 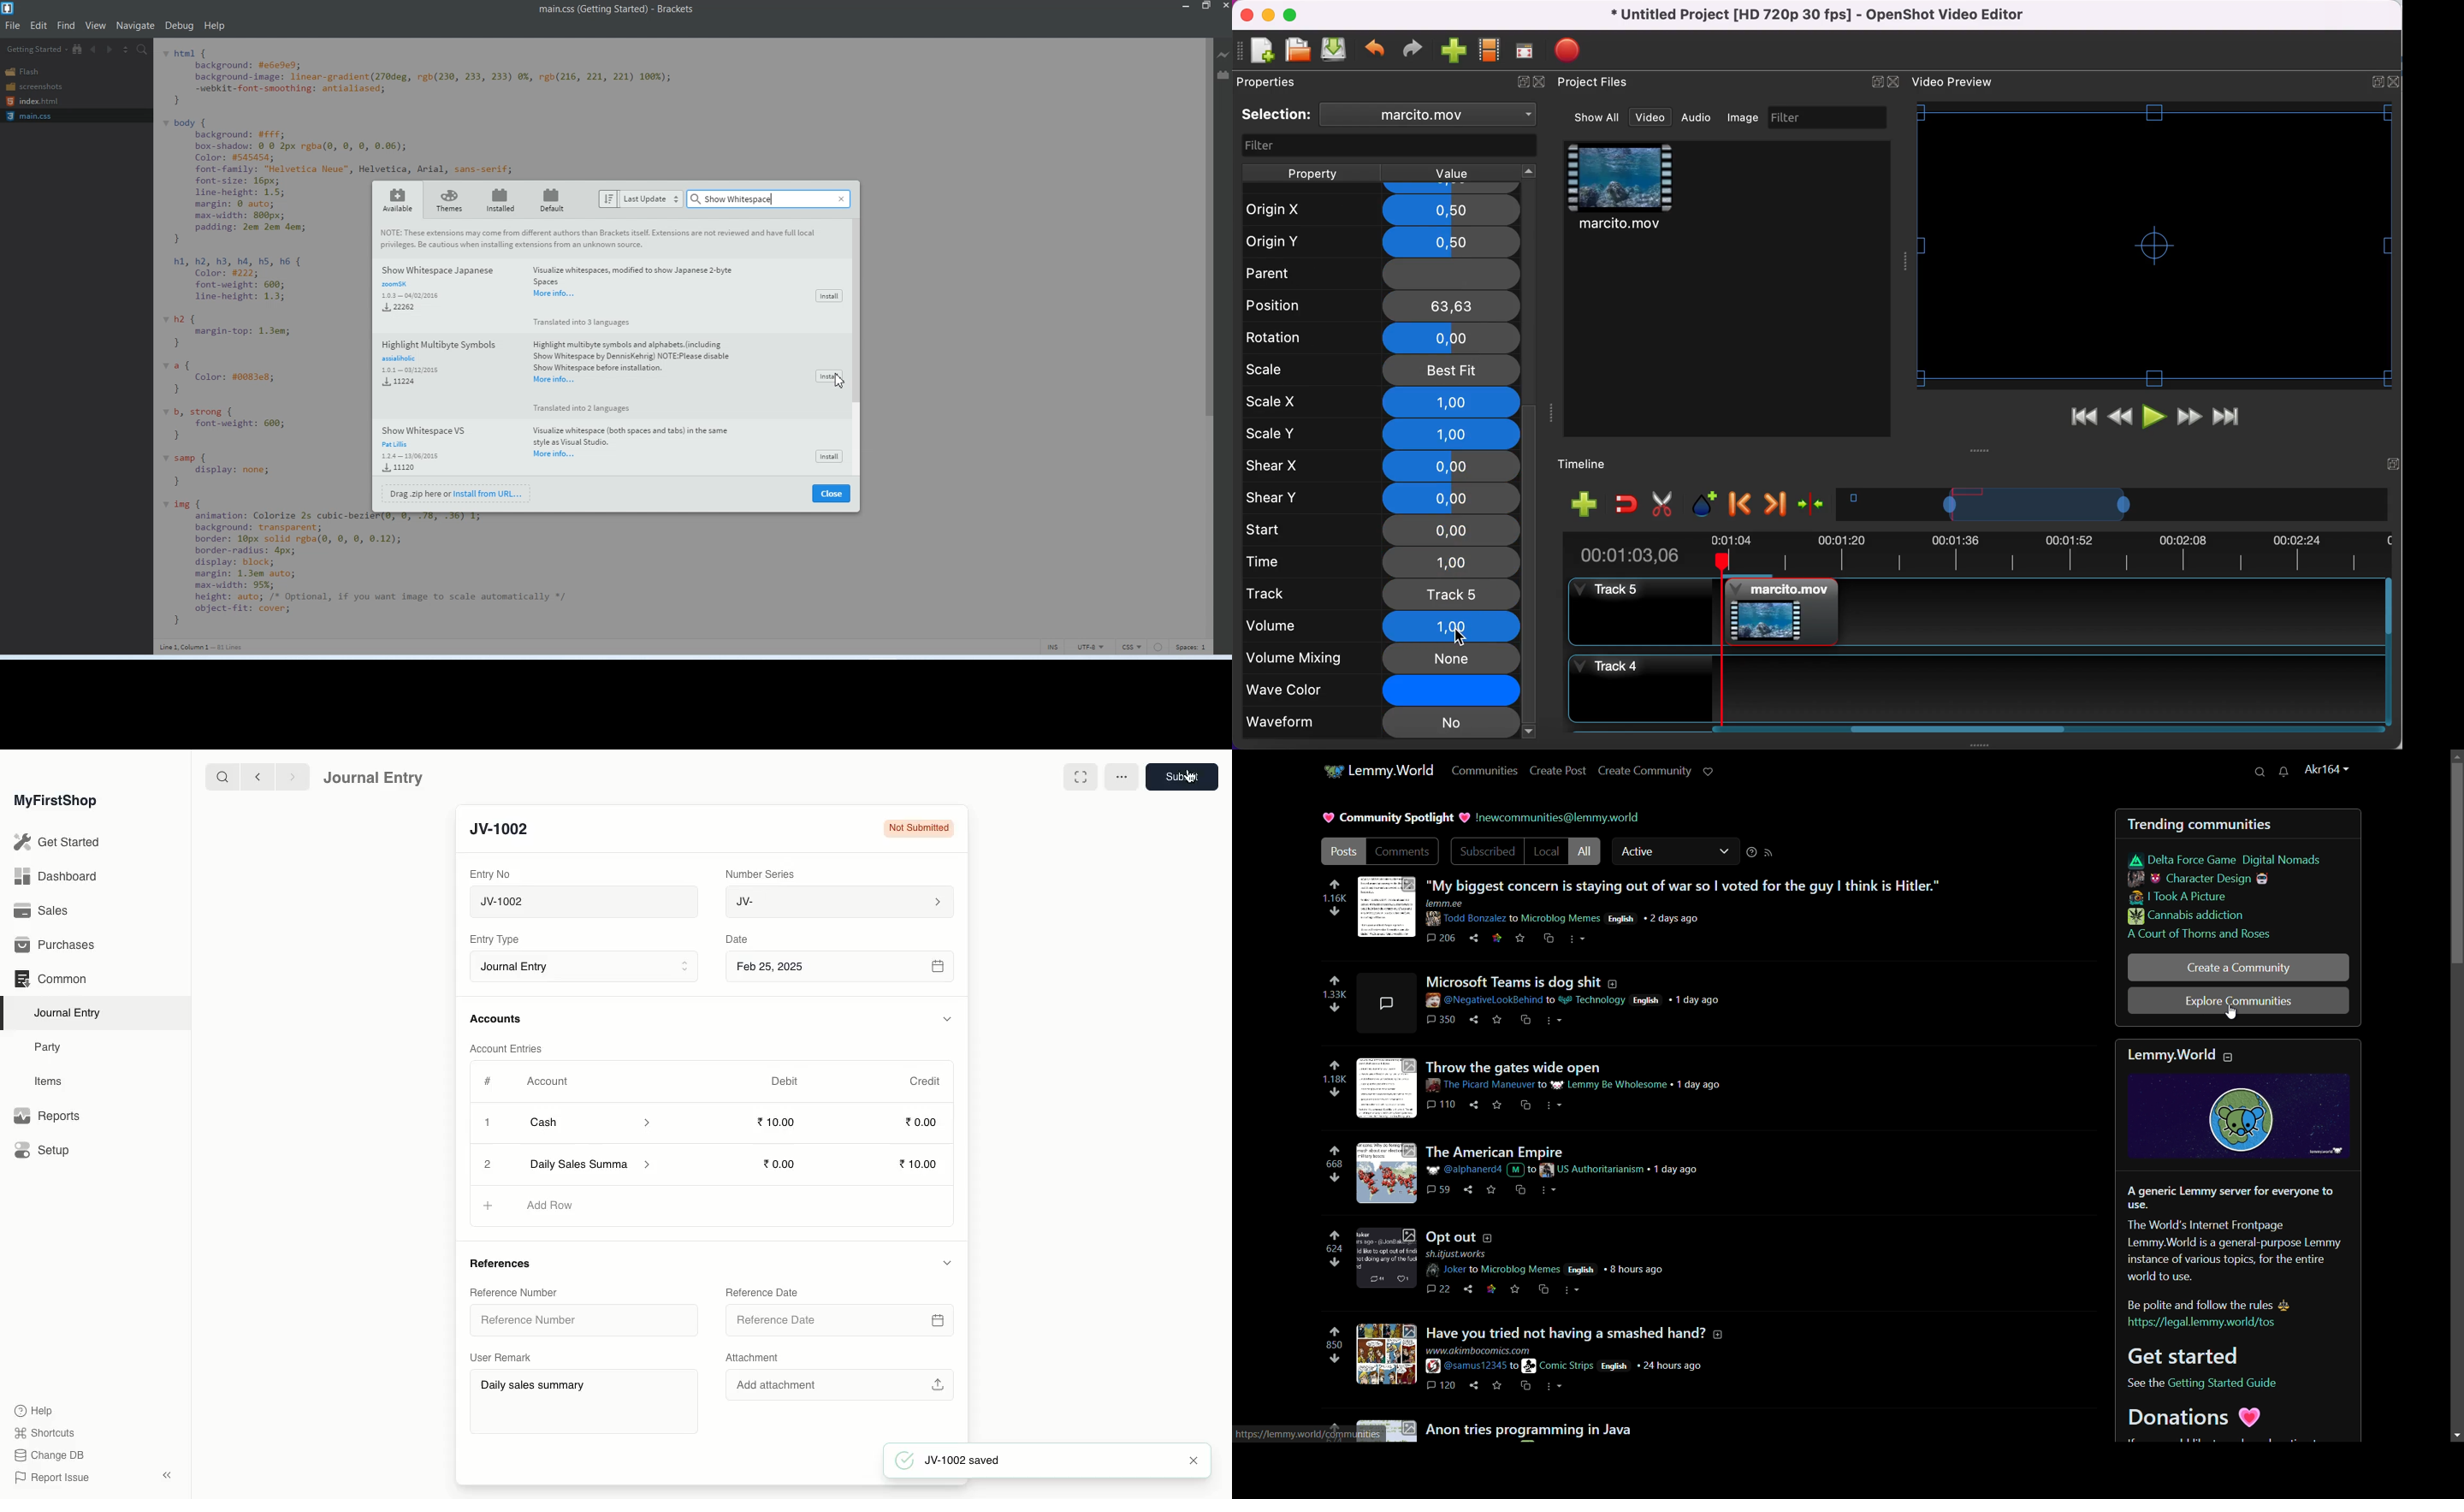 What do you see at coordinates (838, 1383) in the screenshot?
I see `Add attachment` at bounding box center [838, 1383].